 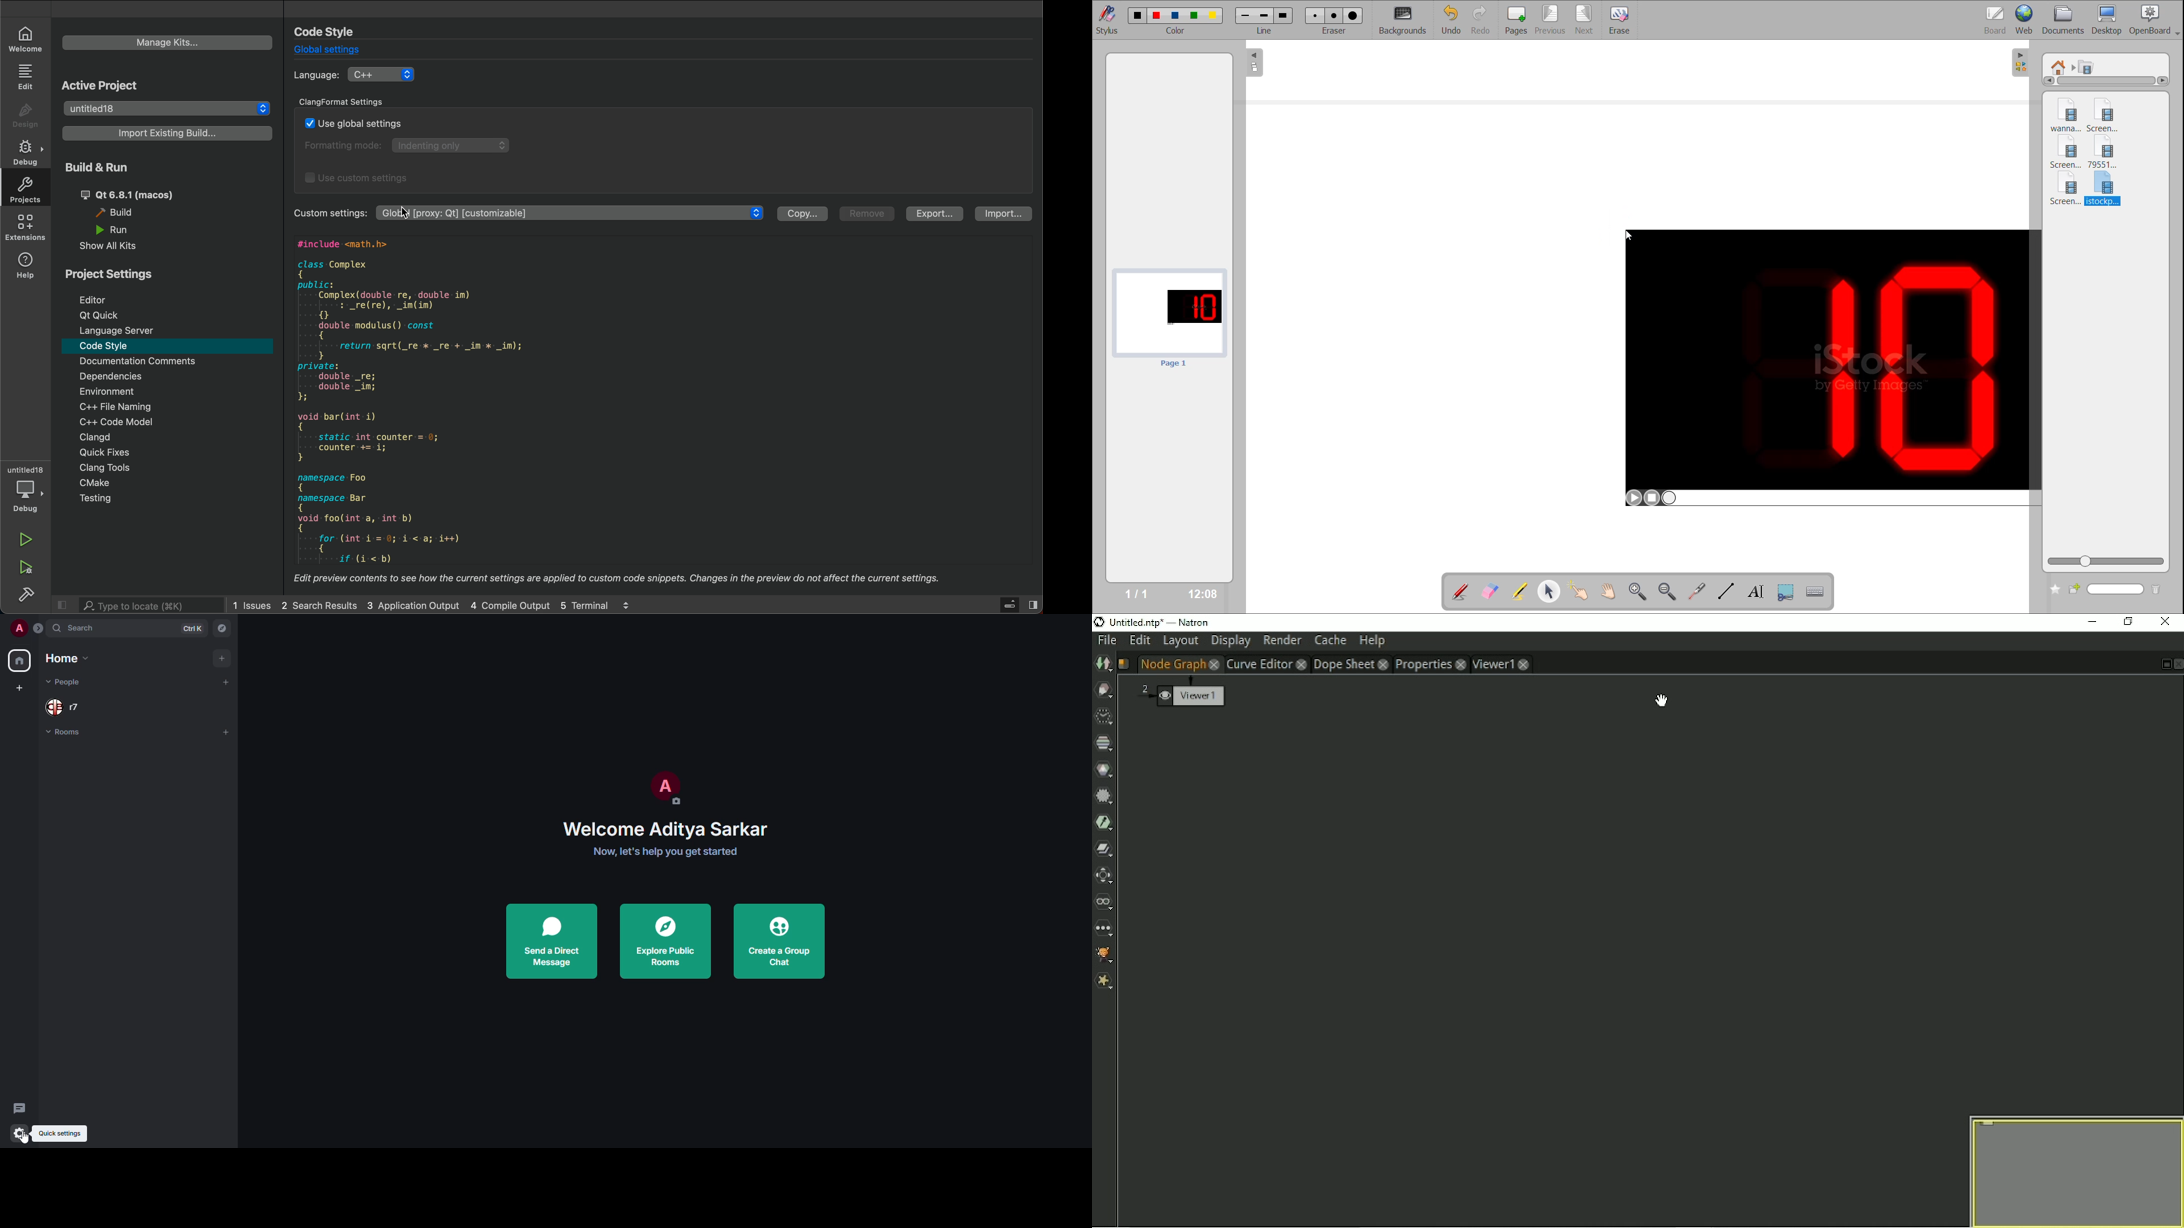 What do you see at coordinates (19, 628) in the screenshot?
I see `profile` at bounding box center [19, 628].